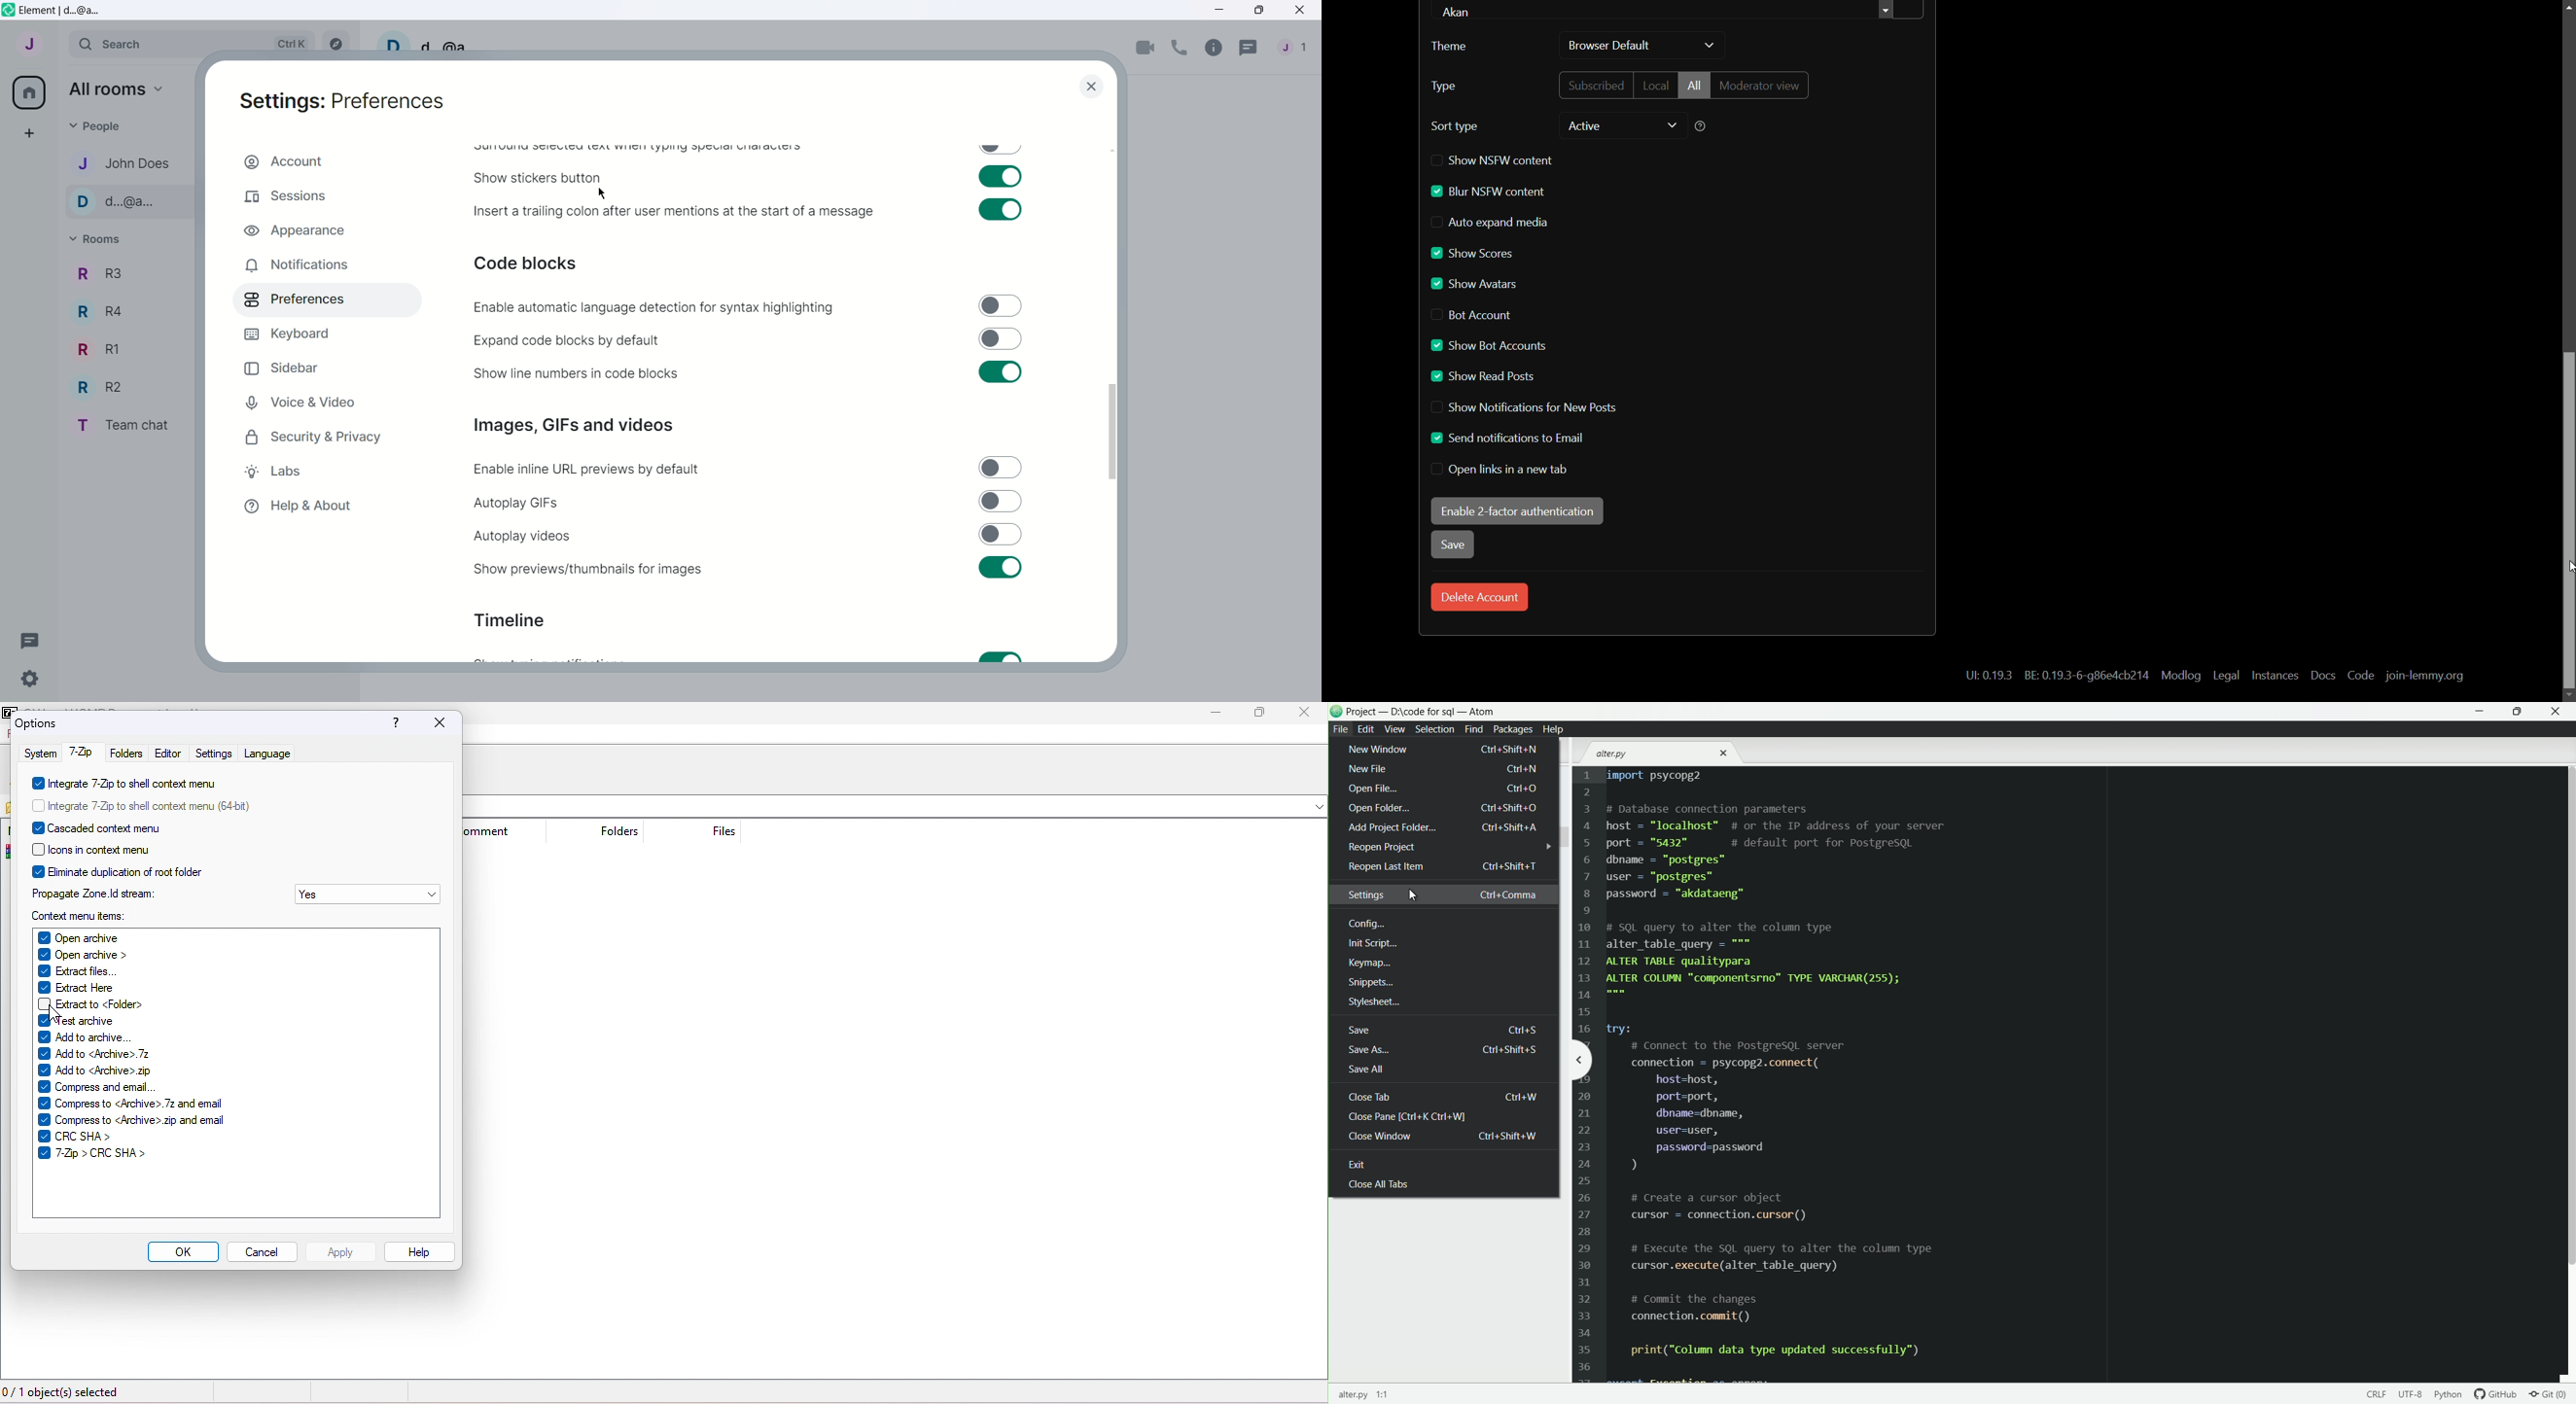 The height and width of the screenshot is (1428, 2576). What do you see at coordinates (527, 262) in the screenshot?
I see `Code blocks` at bounding box center [527, 262].